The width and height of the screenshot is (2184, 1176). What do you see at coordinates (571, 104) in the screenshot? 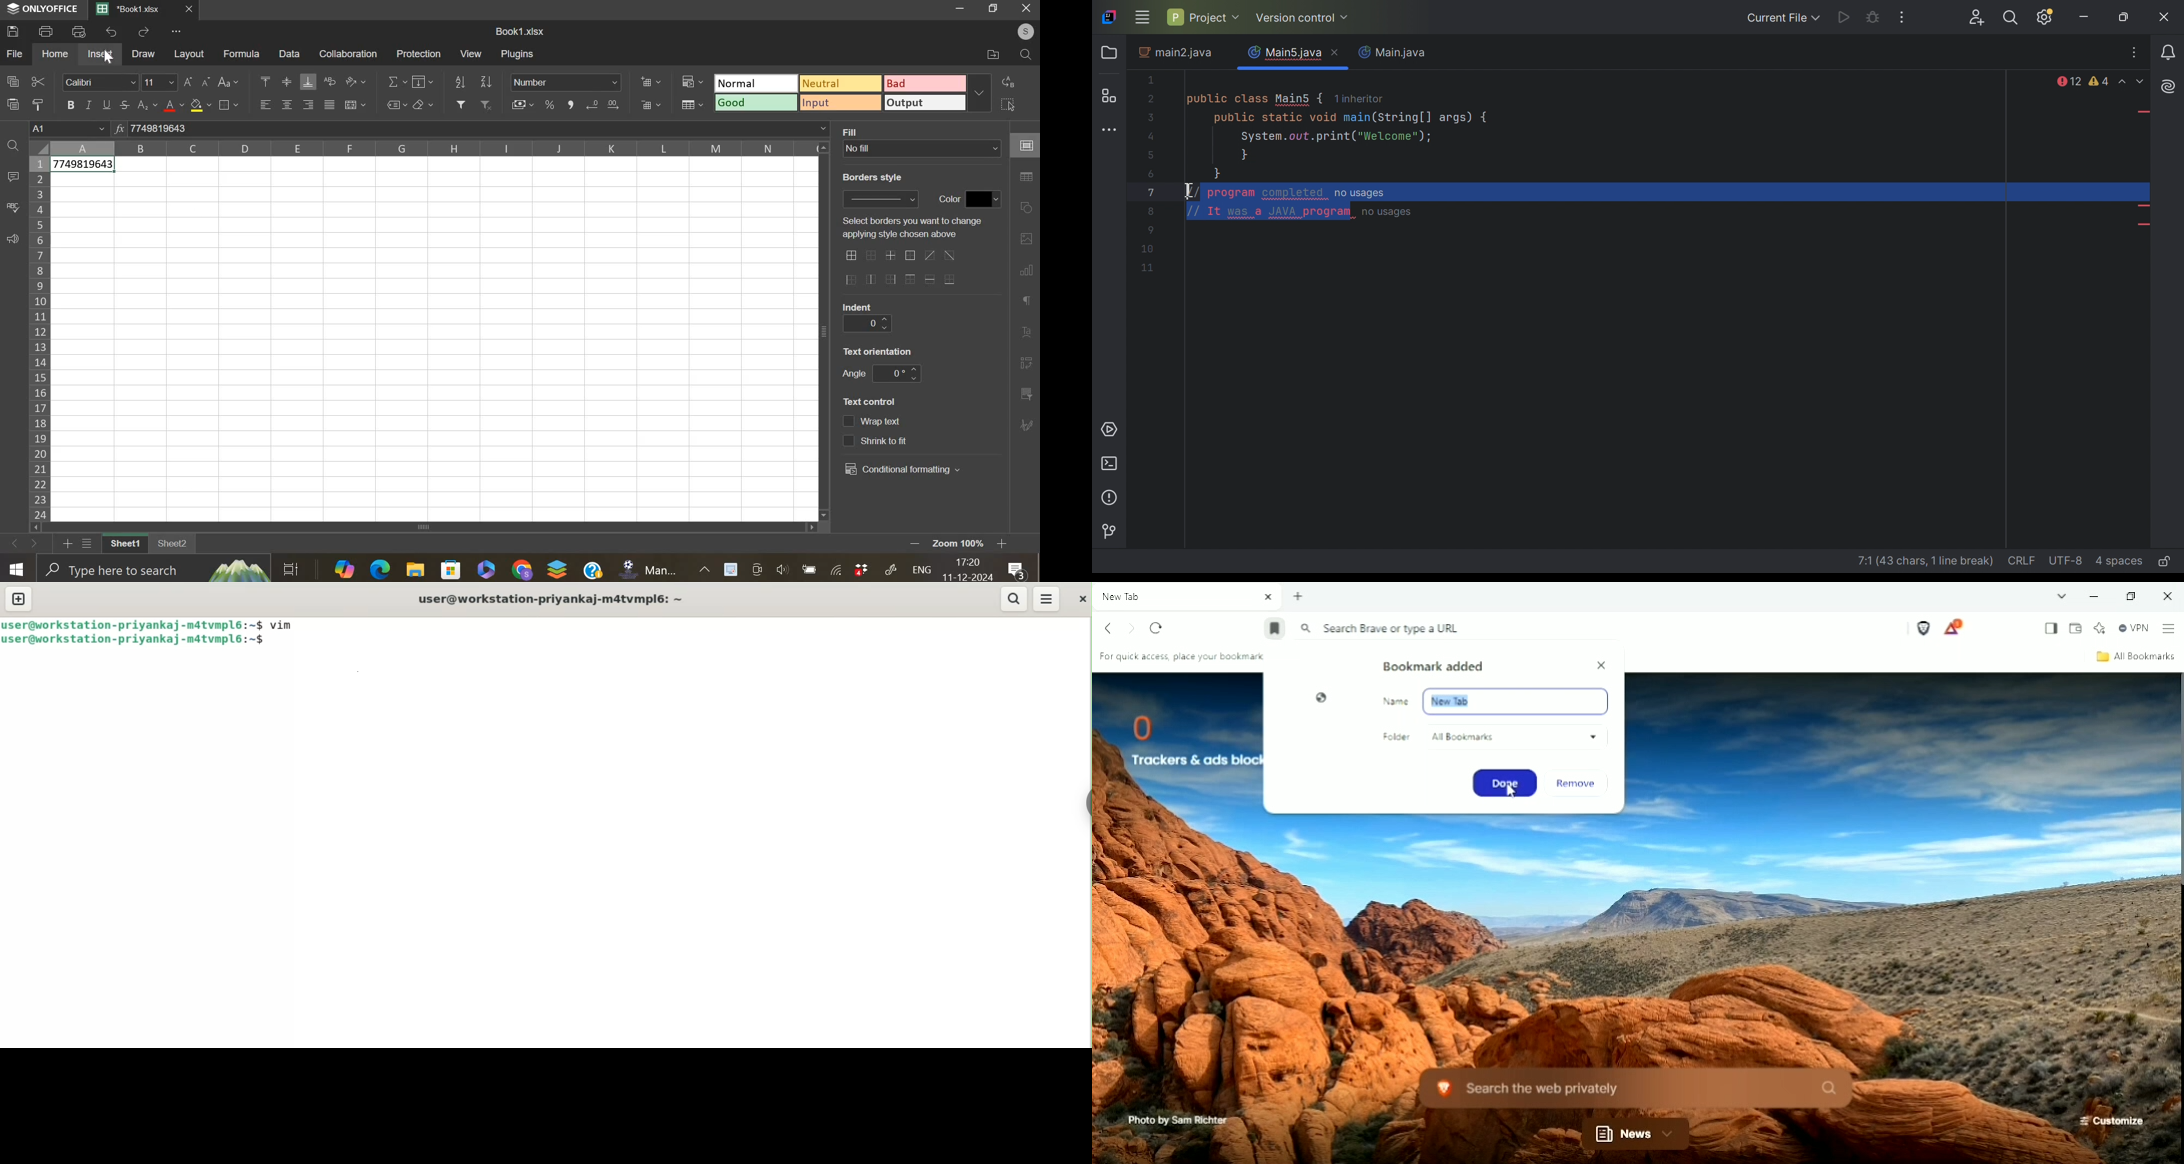
I see `comma format` at bounding box center [571, 104].